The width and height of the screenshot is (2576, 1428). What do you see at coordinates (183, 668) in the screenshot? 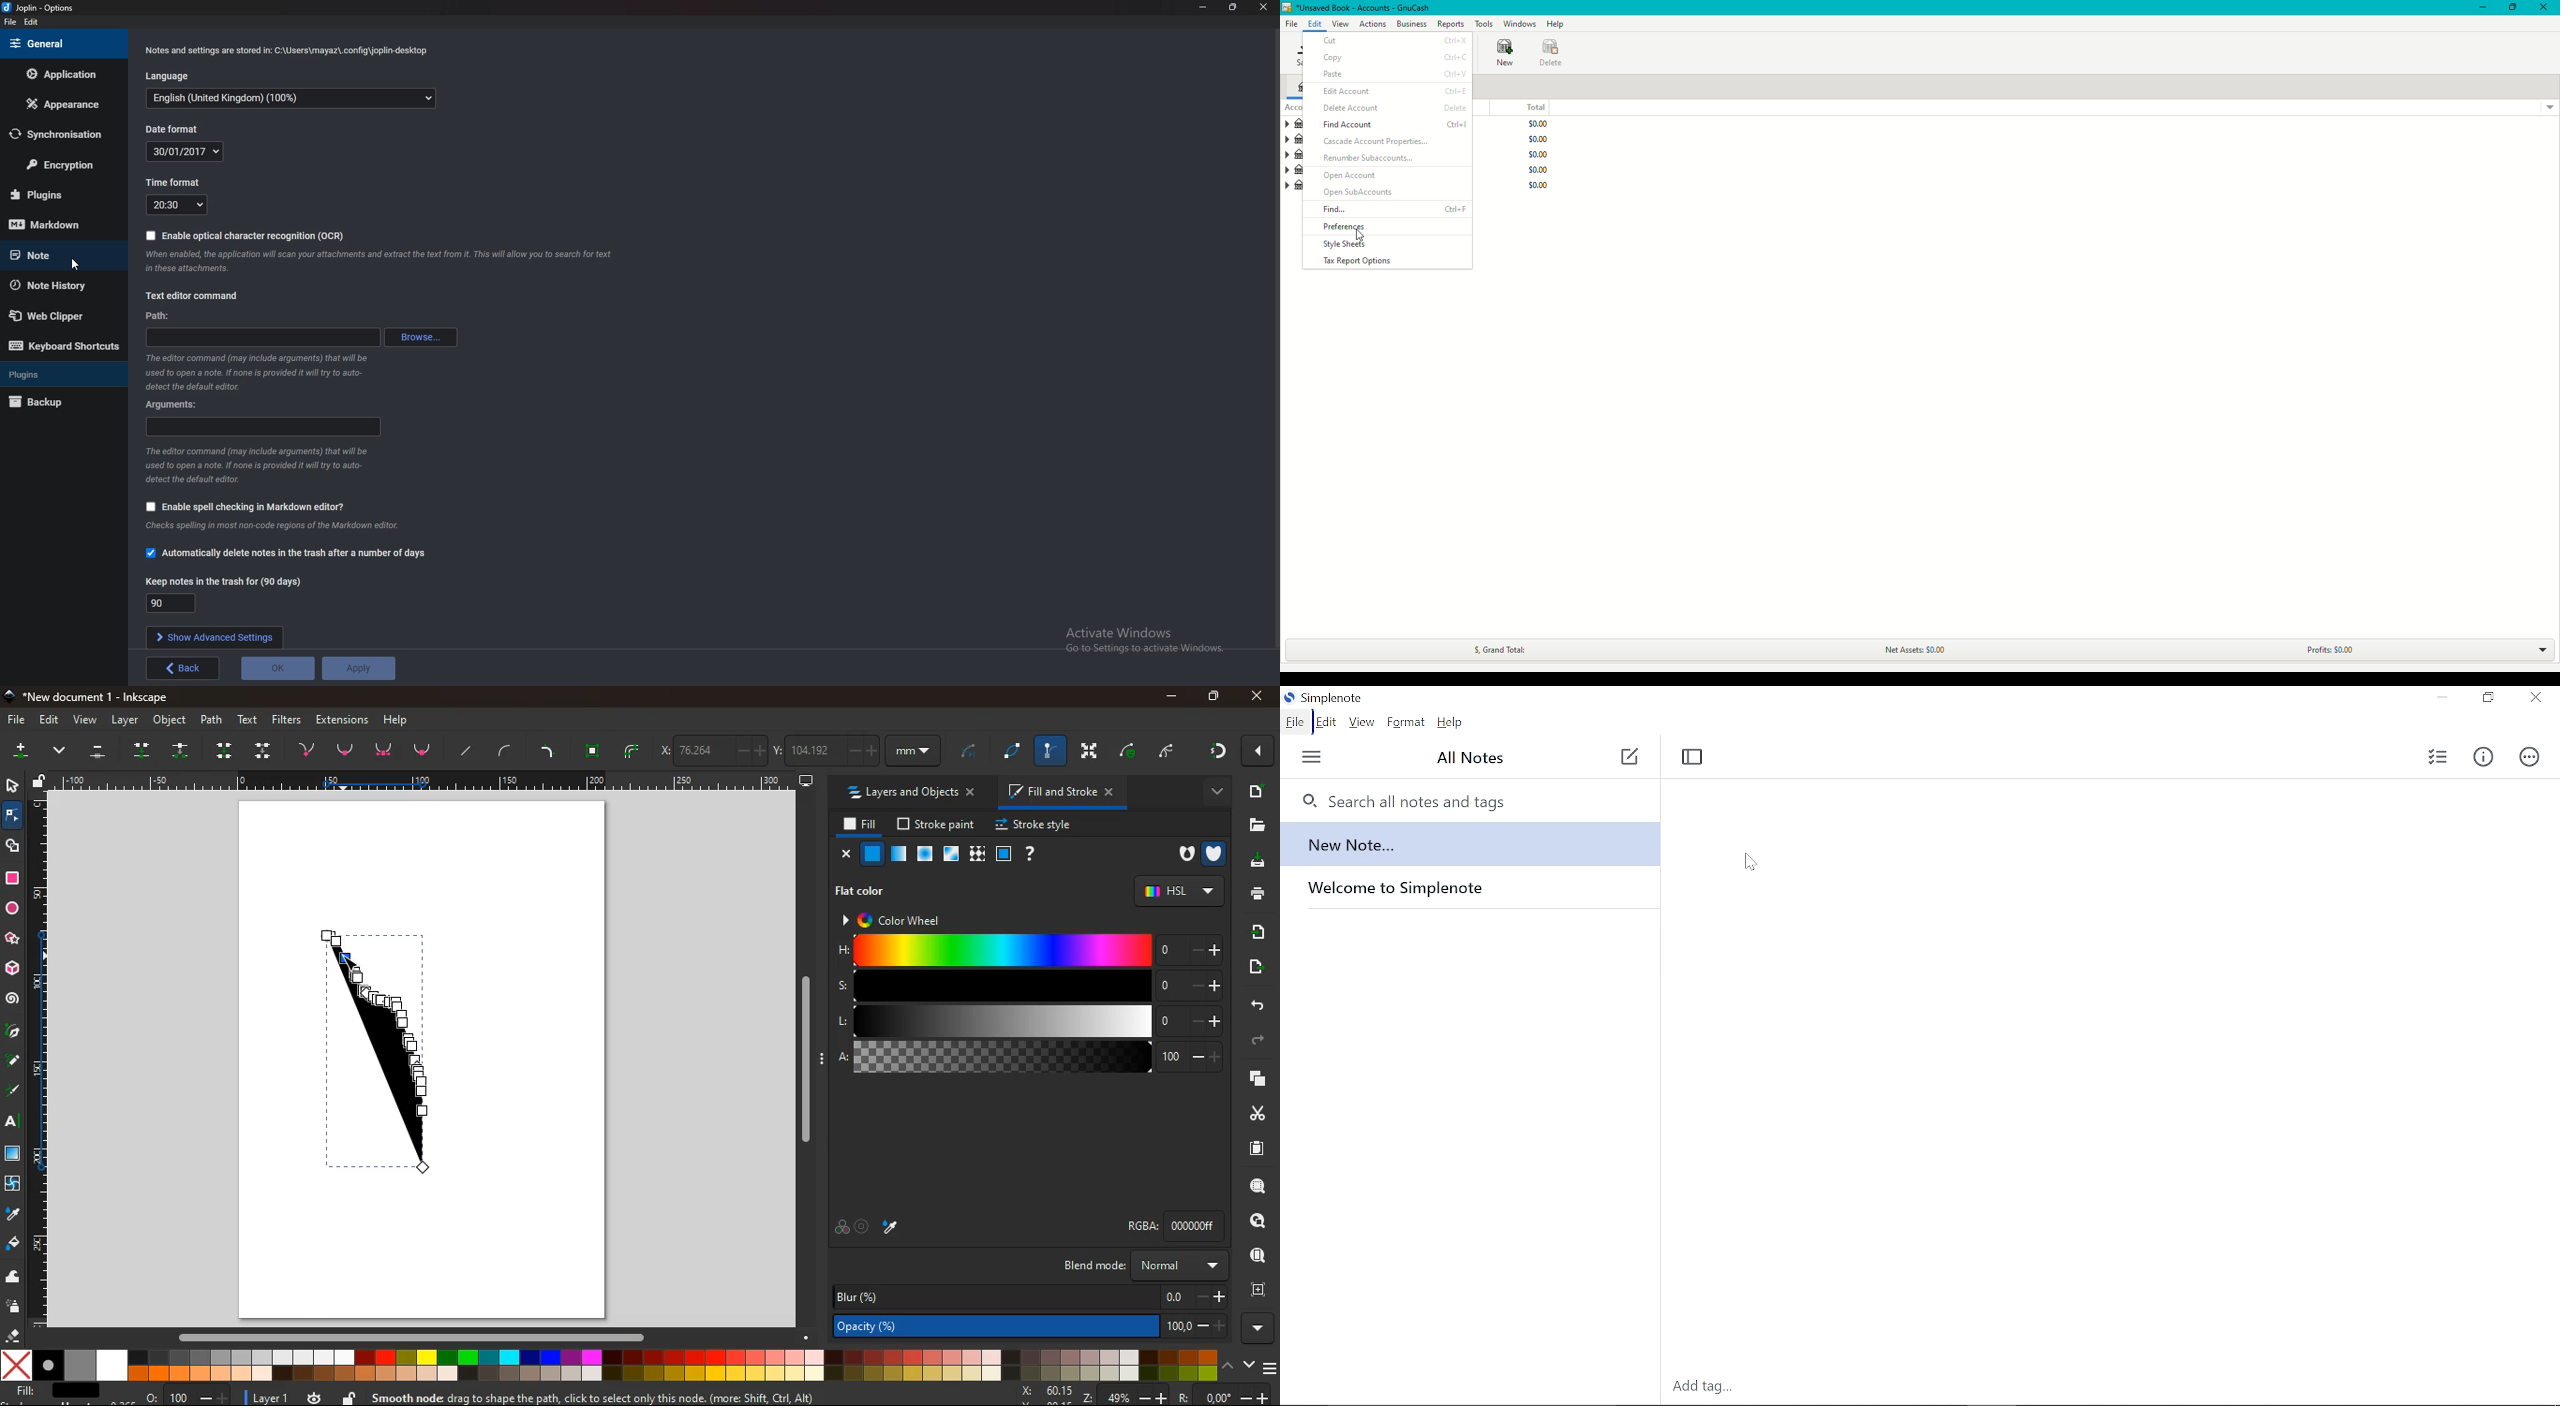
I see `Back` at bounding box center [183, 668].